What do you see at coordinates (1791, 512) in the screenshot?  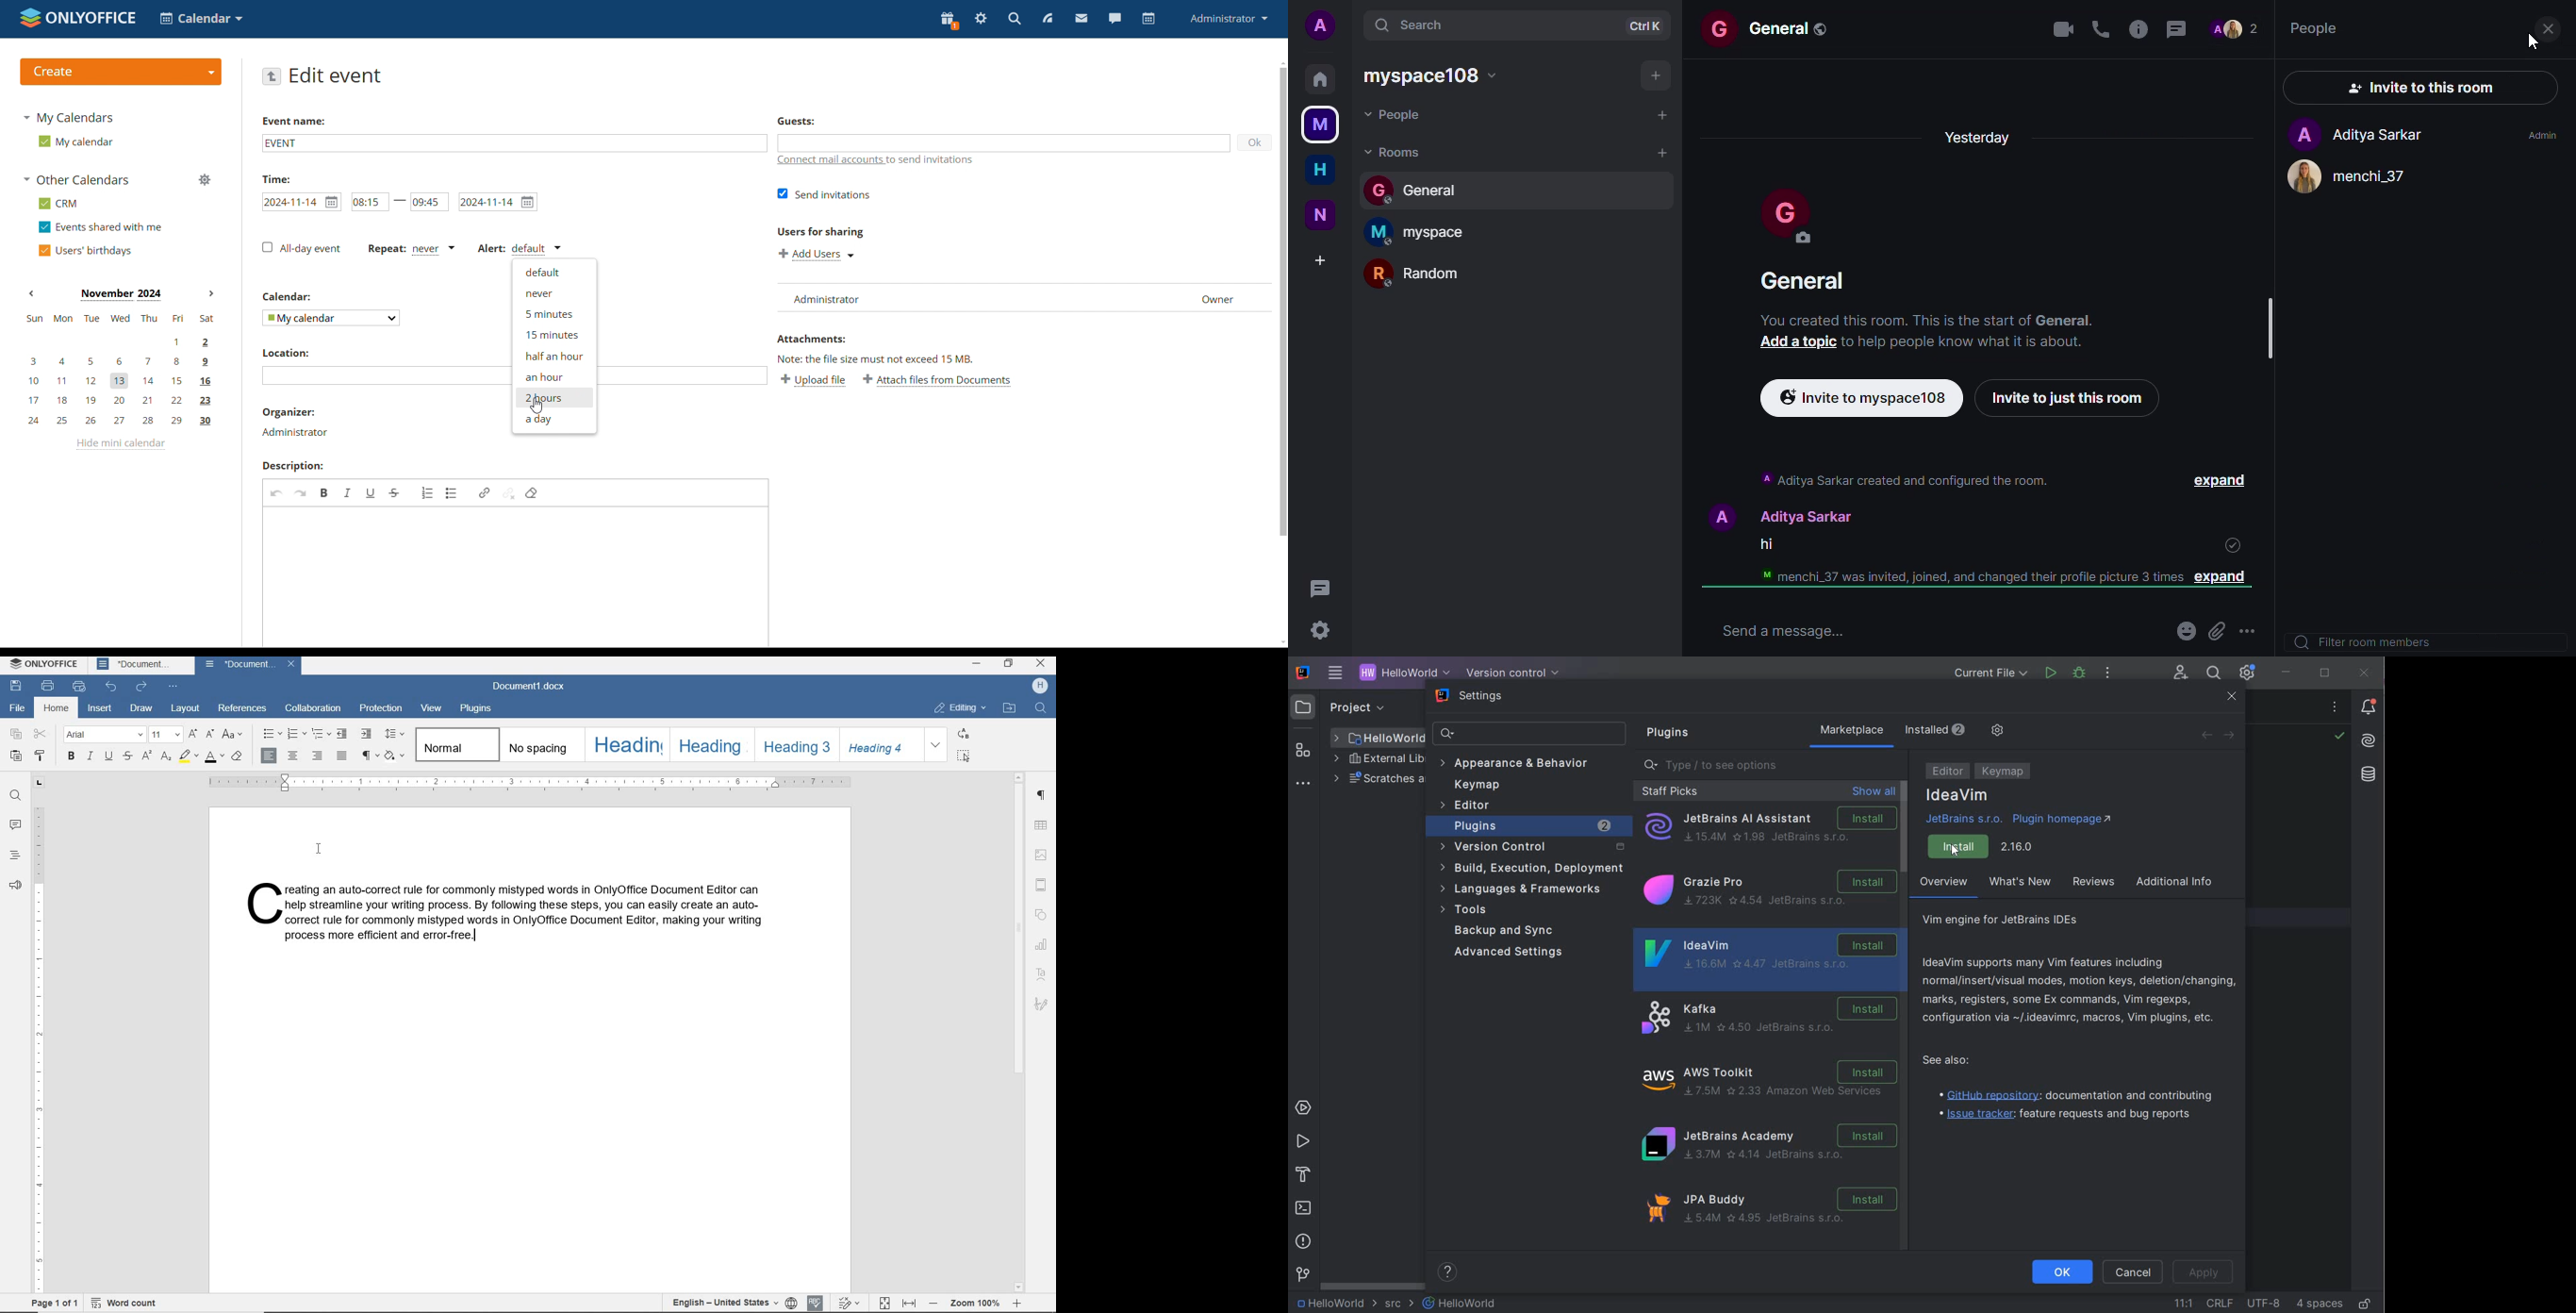 I see `A Aditya Sarkar` at bounding box center [1791, 512].